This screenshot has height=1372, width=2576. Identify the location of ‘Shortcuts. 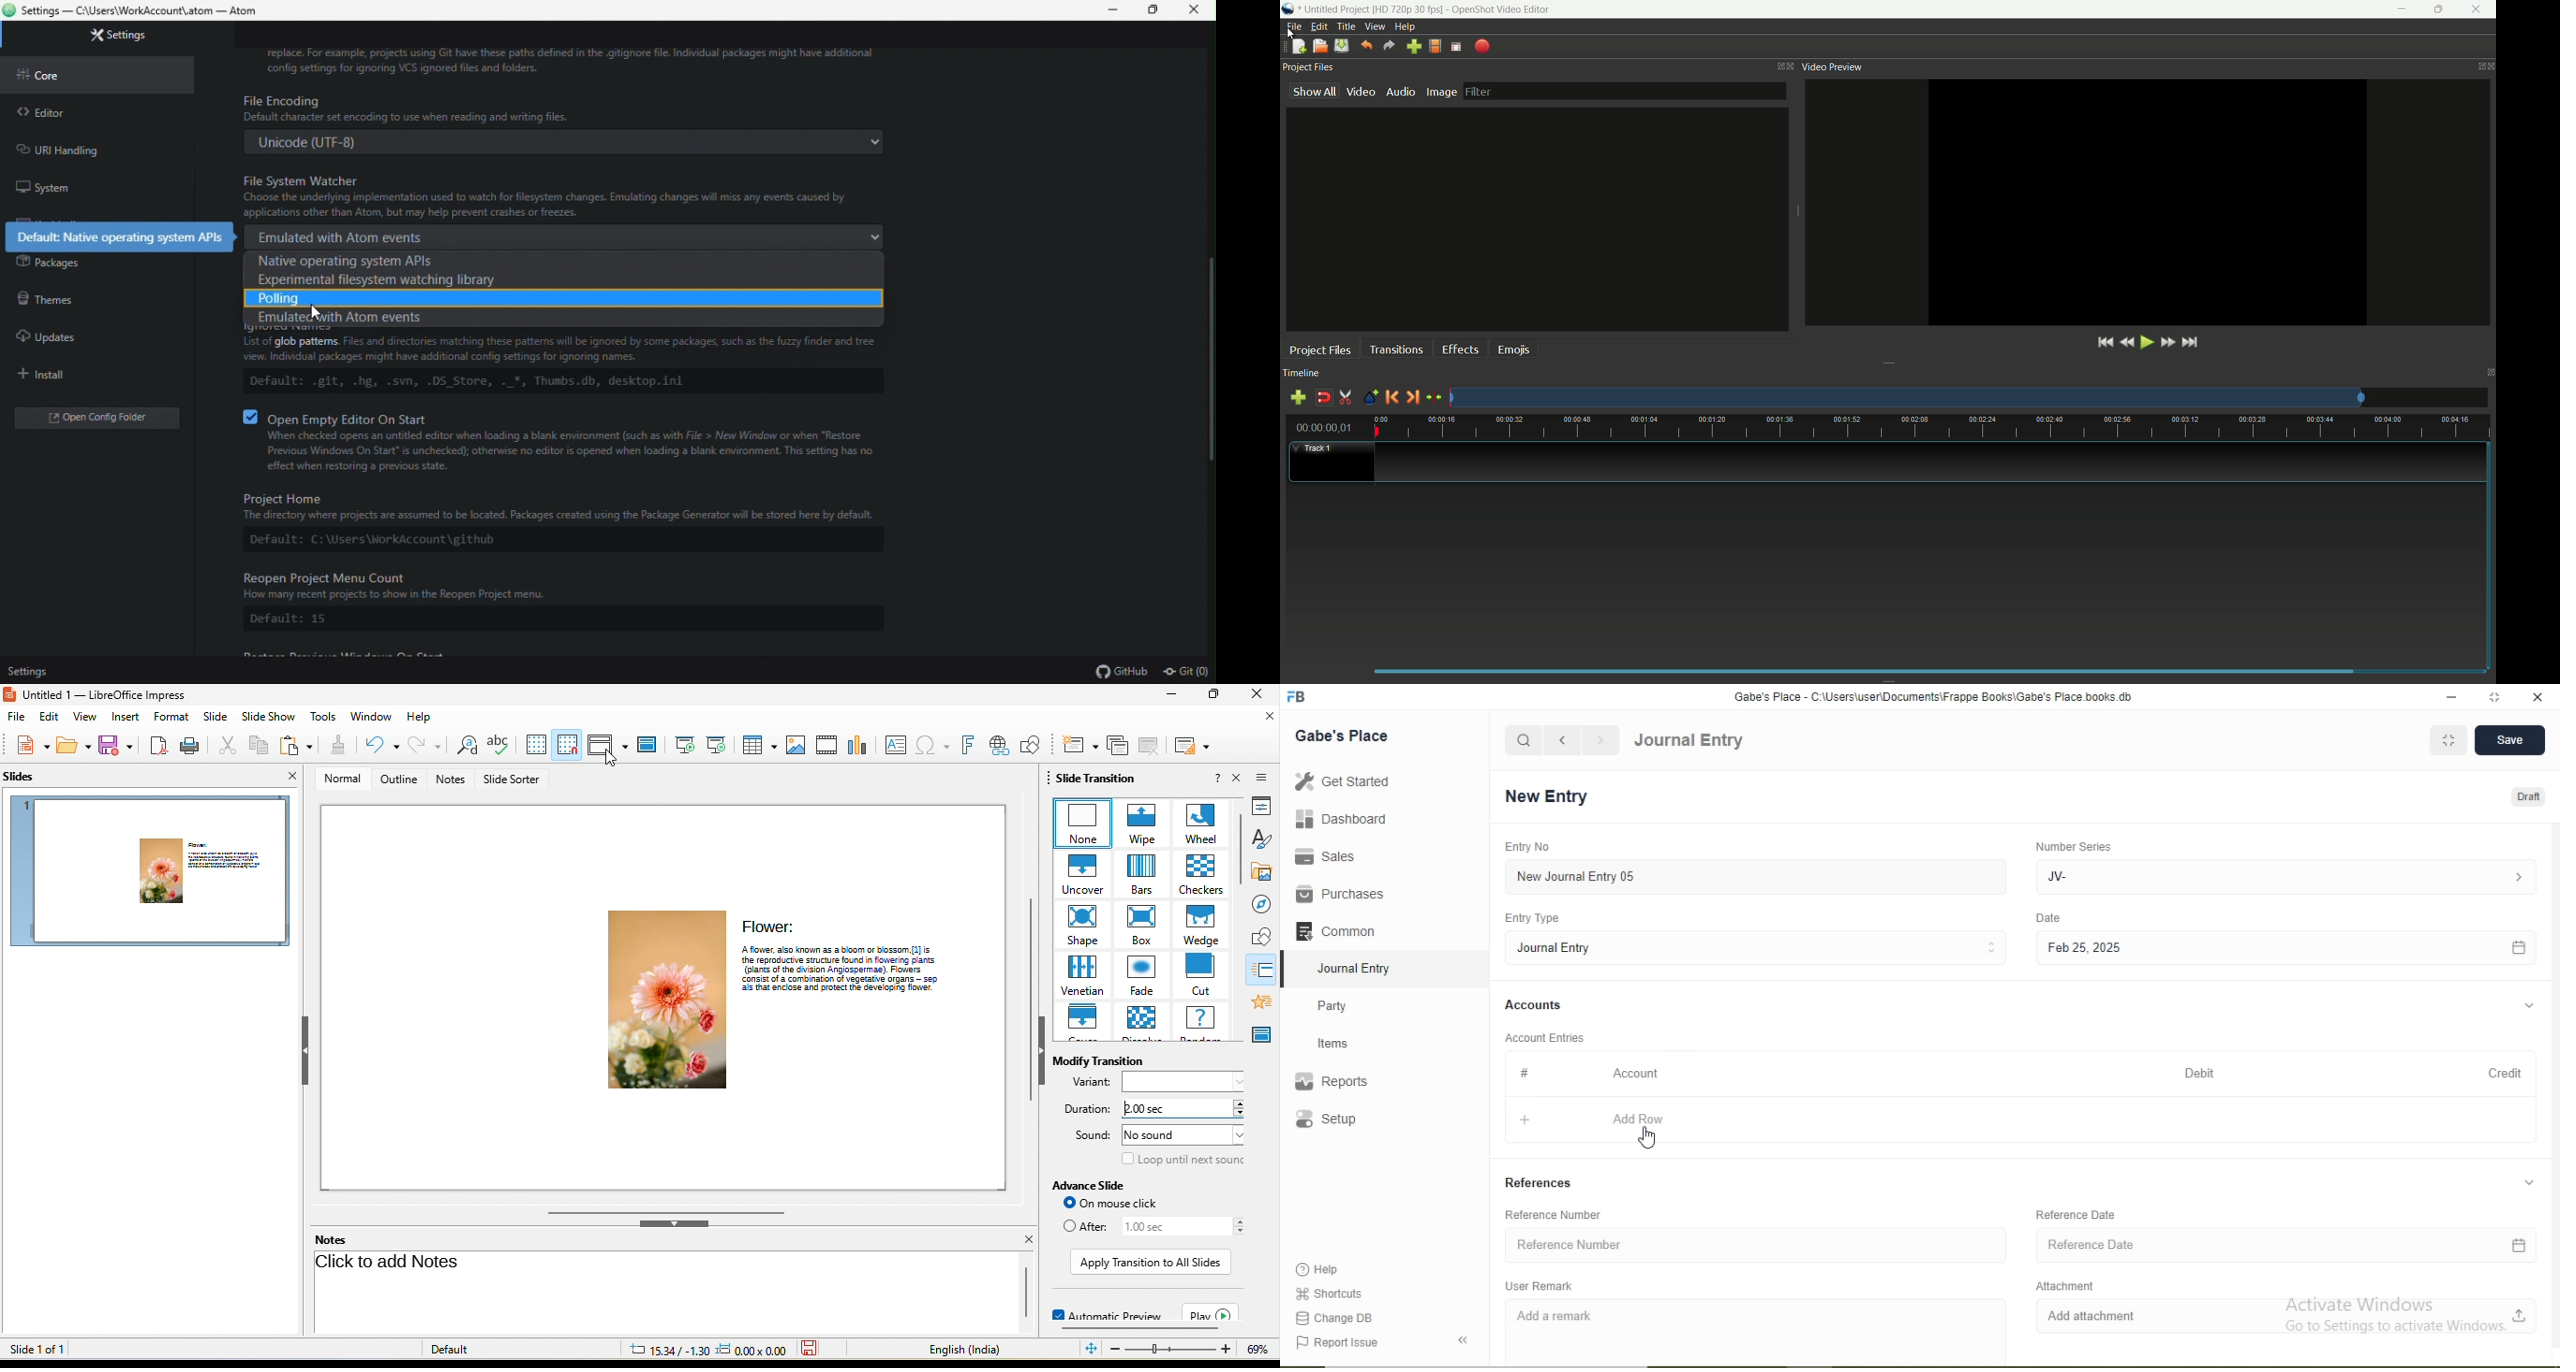
(1331, 1292).